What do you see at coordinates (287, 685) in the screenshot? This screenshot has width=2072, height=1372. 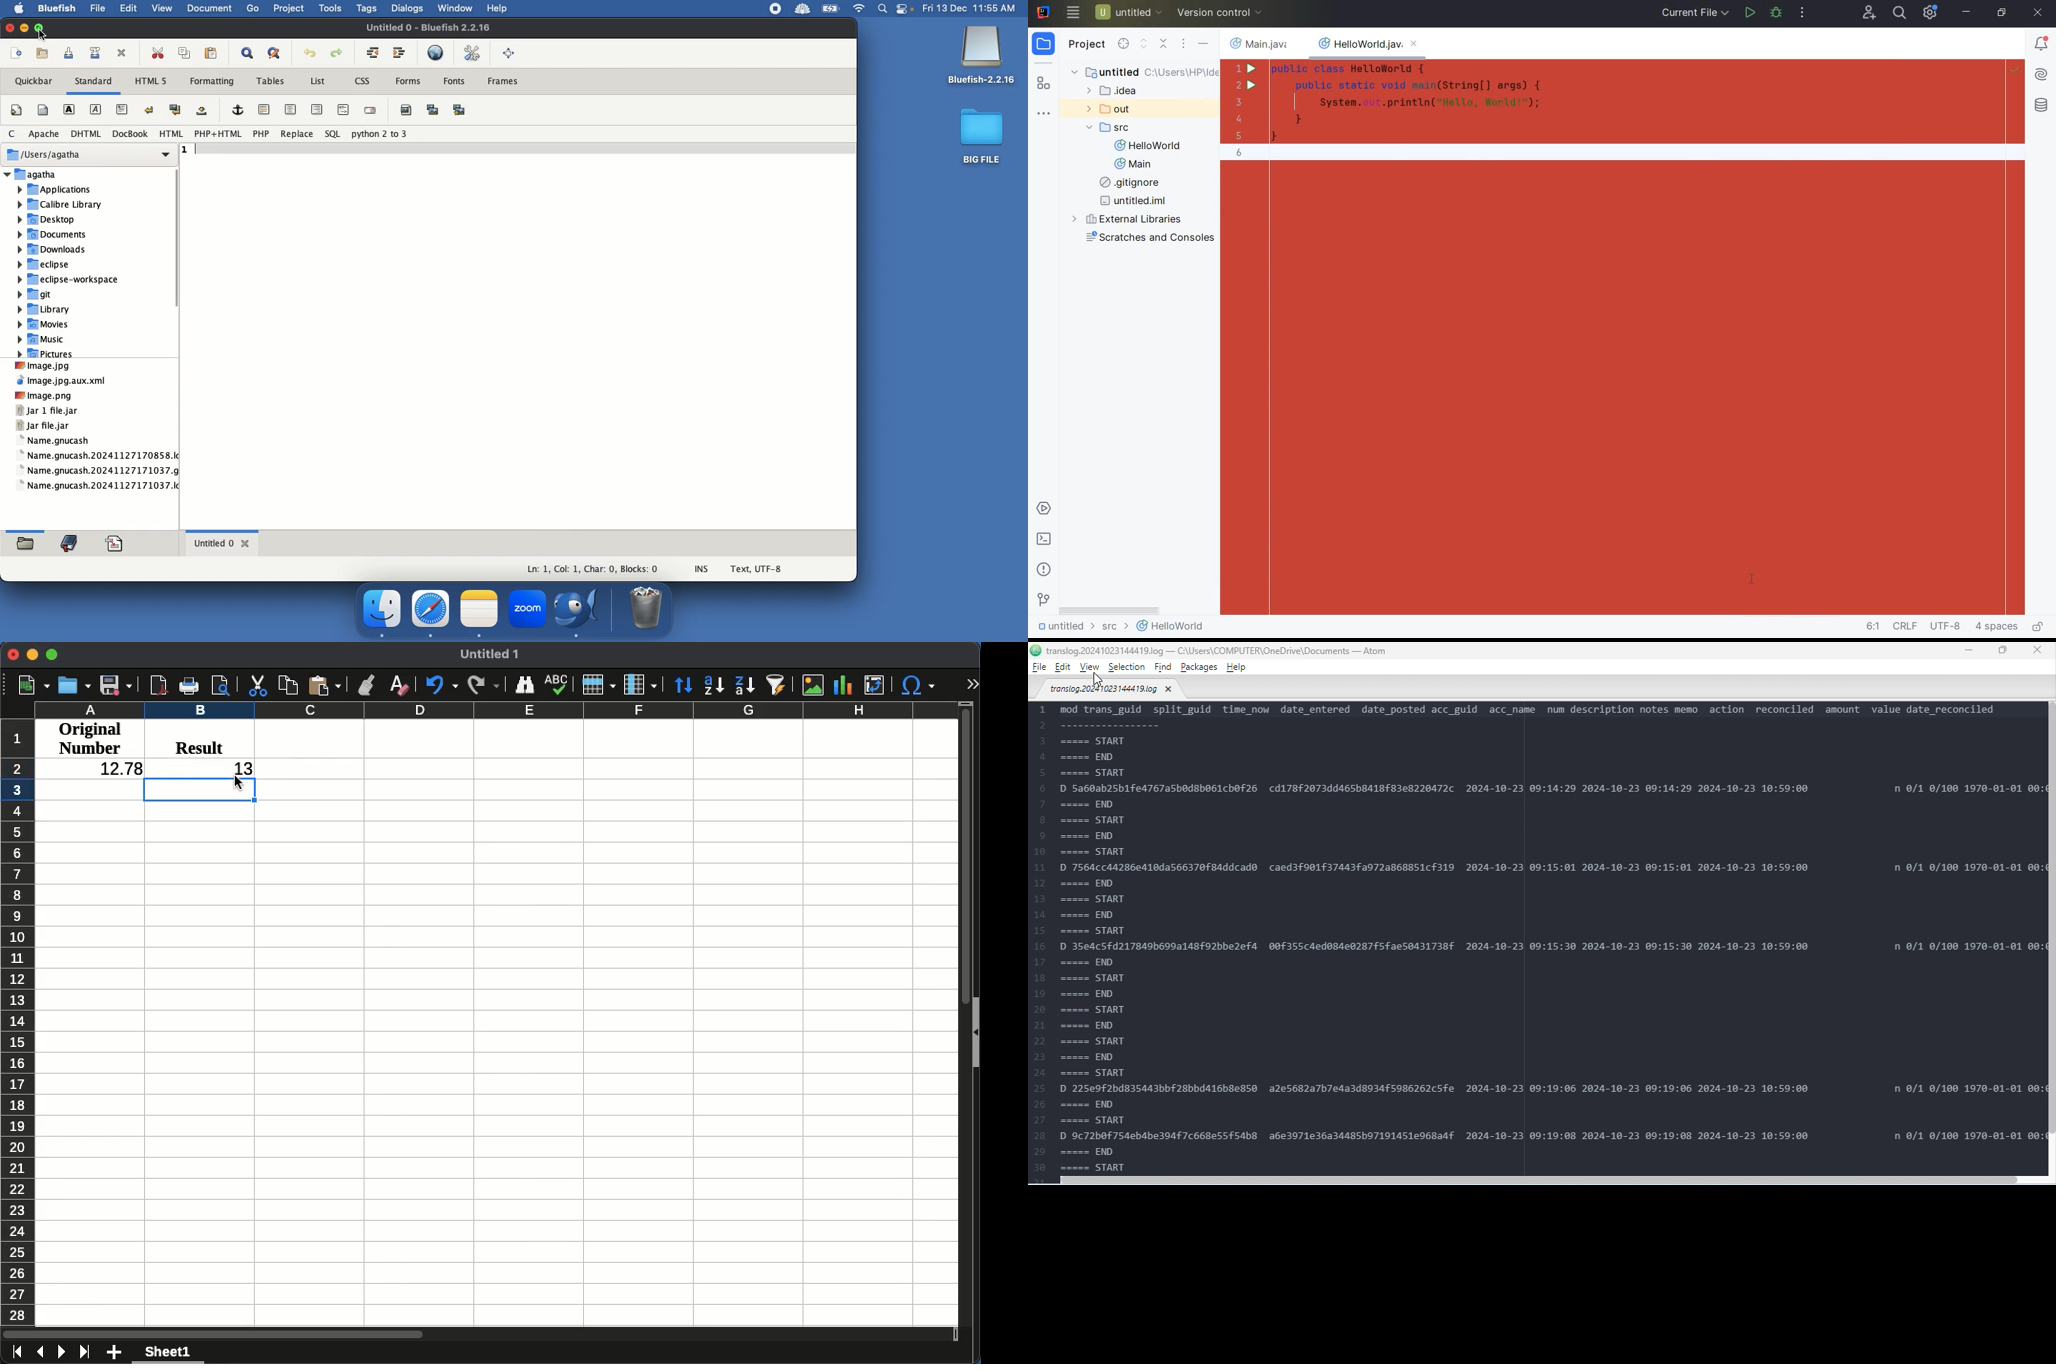 I see `copy` at bounding box center [287, 685].